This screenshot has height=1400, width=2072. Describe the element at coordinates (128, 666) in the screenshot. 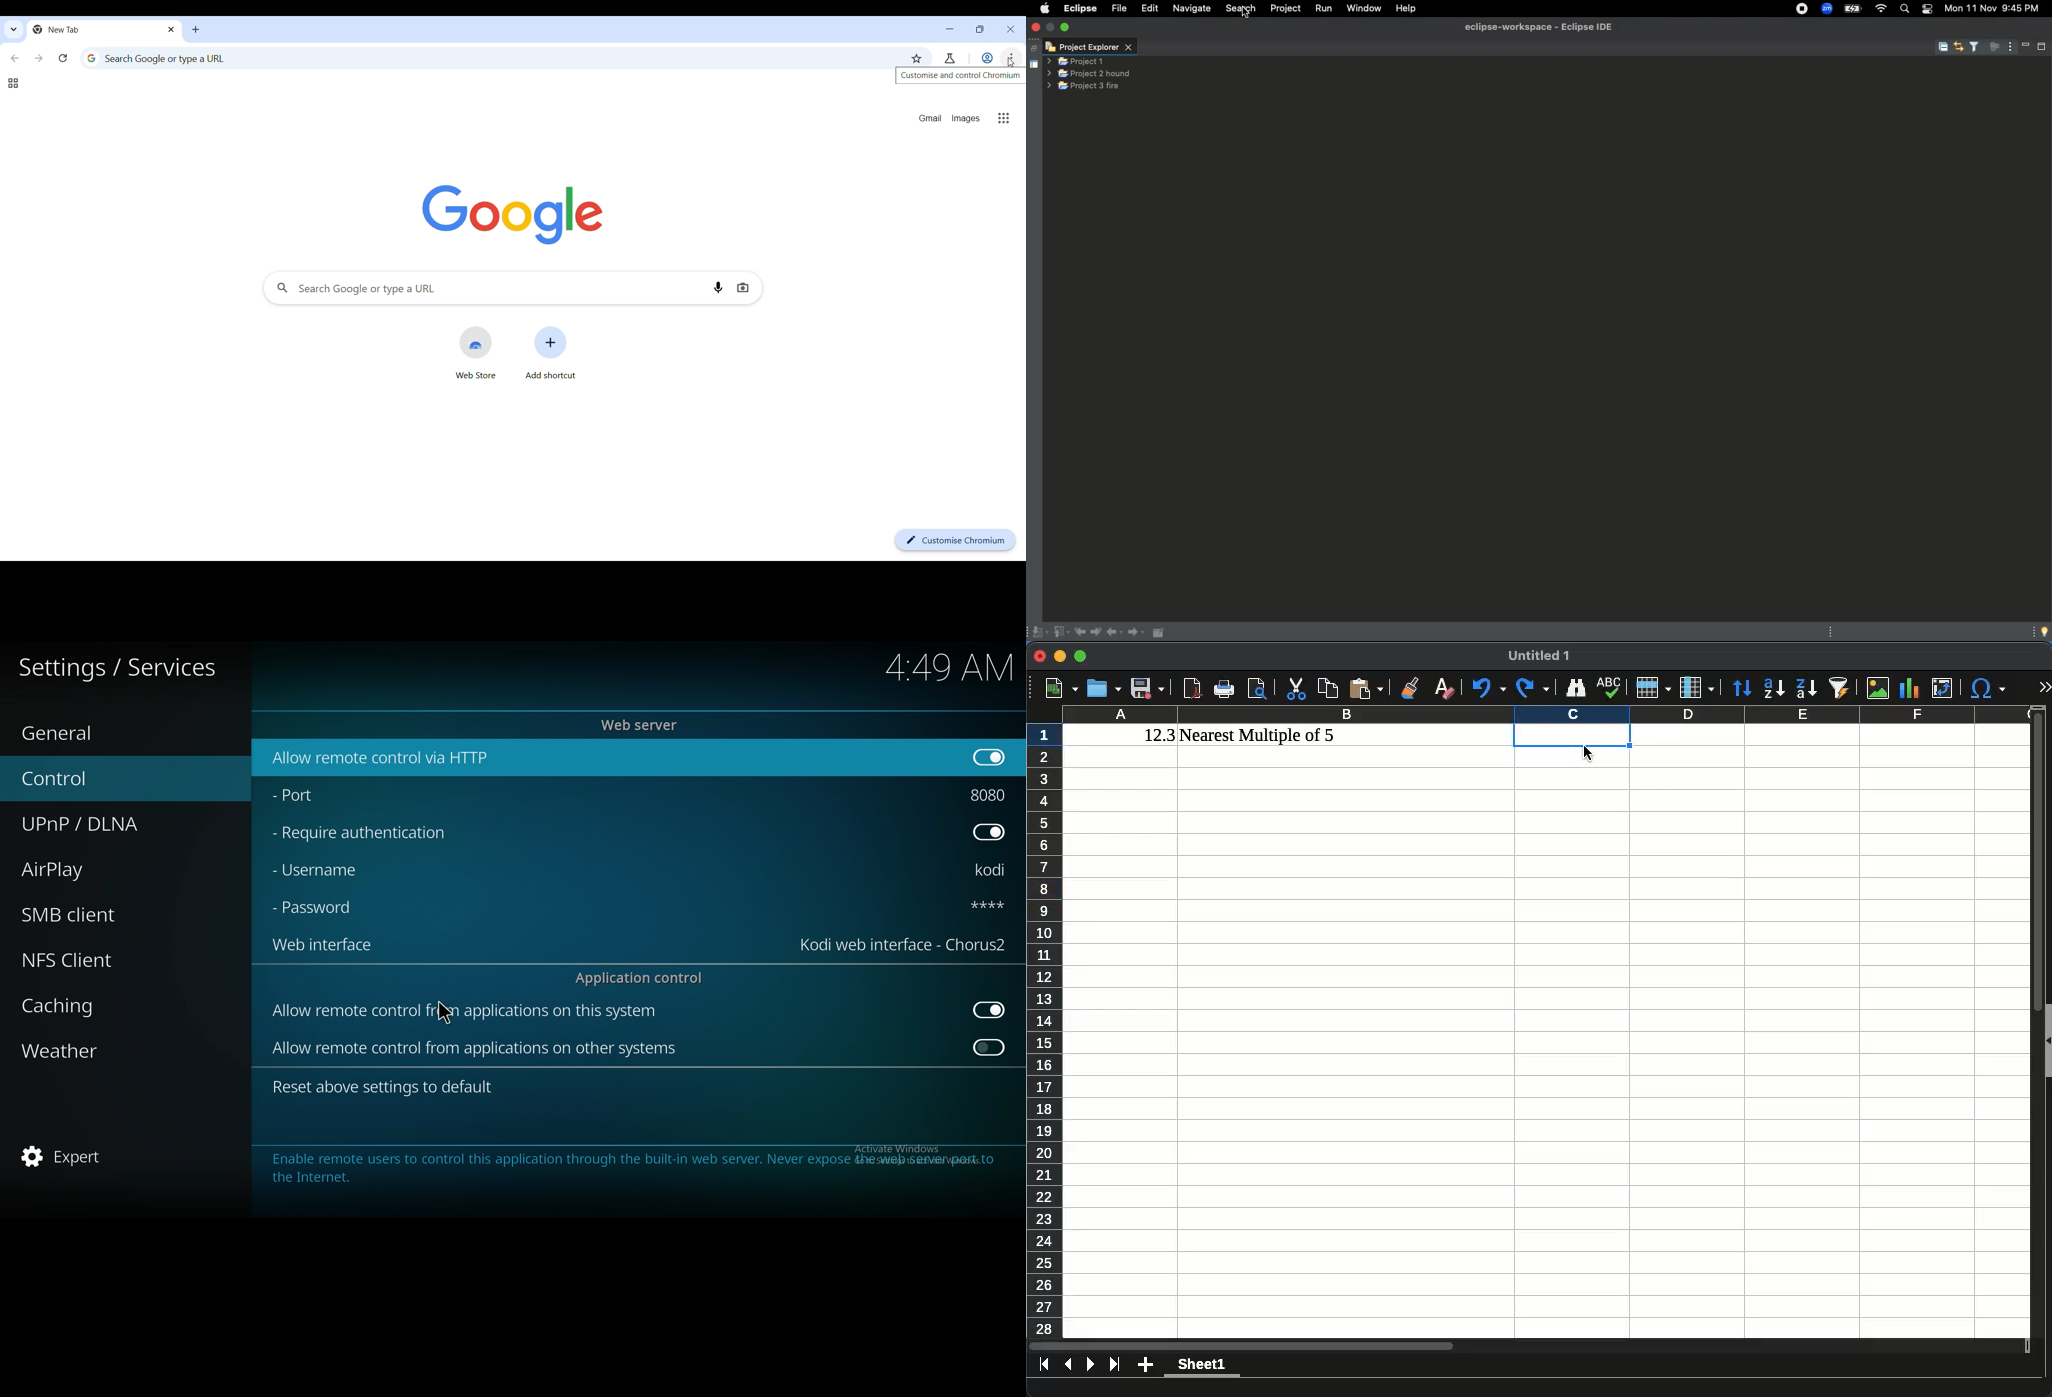

I see `services` at that location.